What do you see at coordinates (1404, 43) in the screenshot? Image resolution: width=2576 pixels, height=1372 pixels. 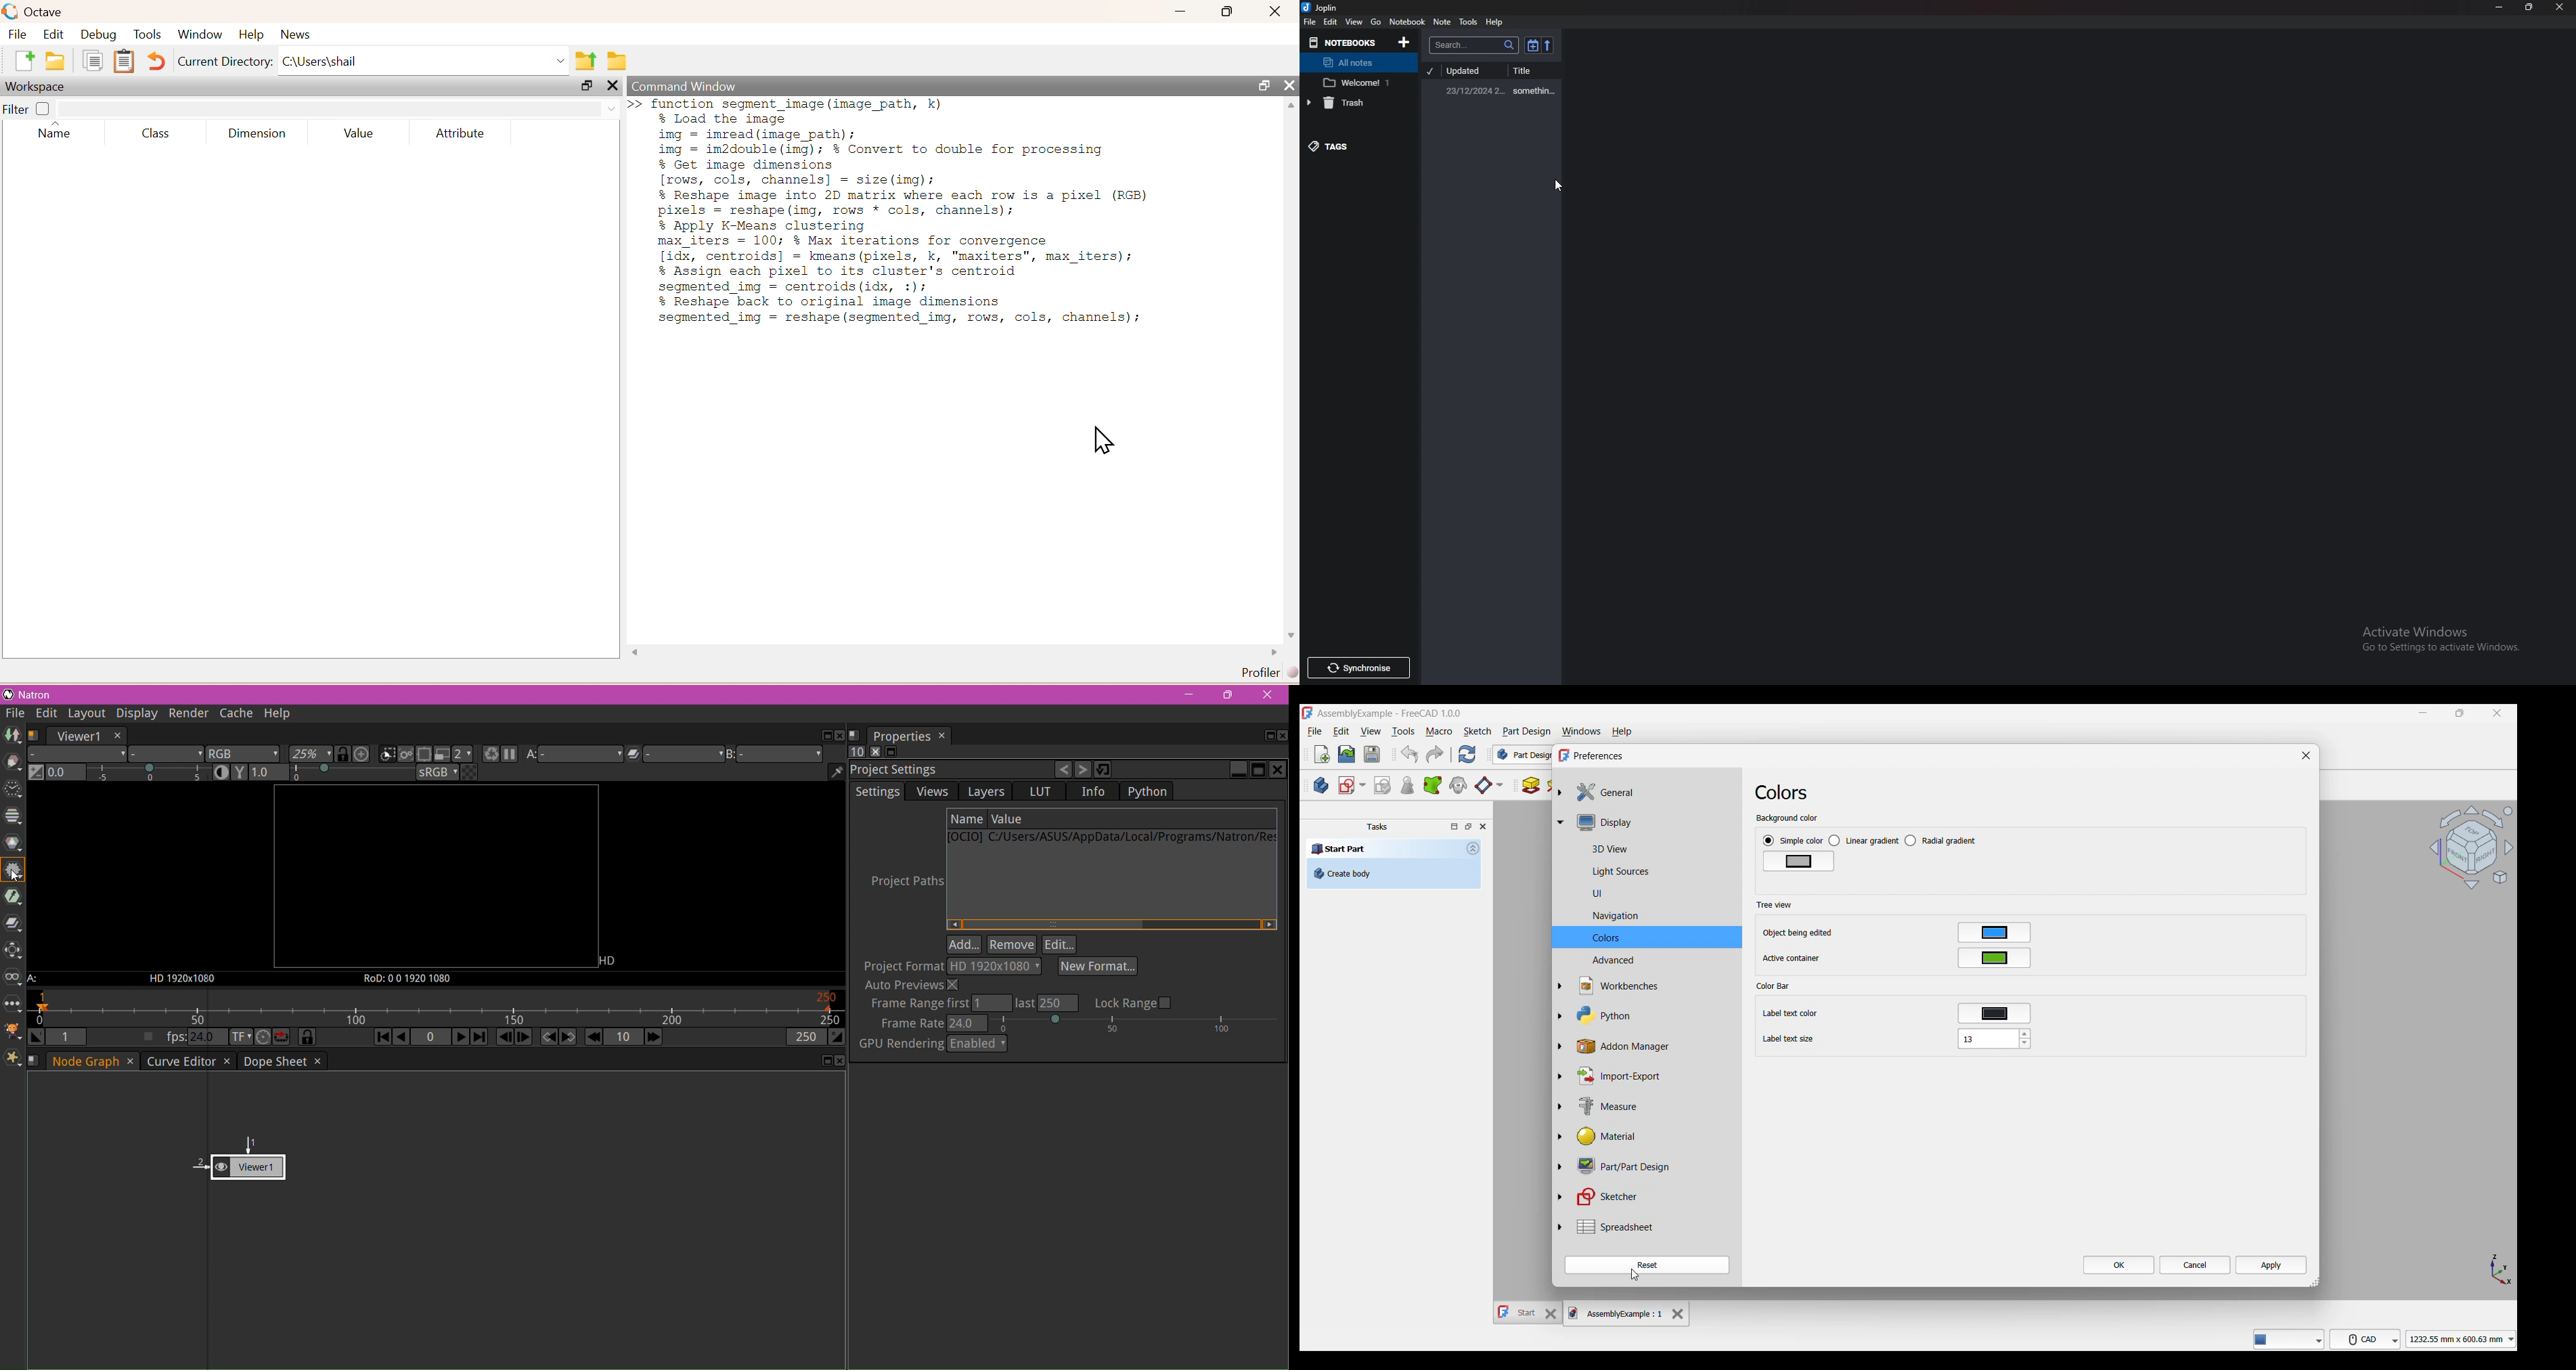 I see `add Notebooks` at bounding box center [1404, 43].